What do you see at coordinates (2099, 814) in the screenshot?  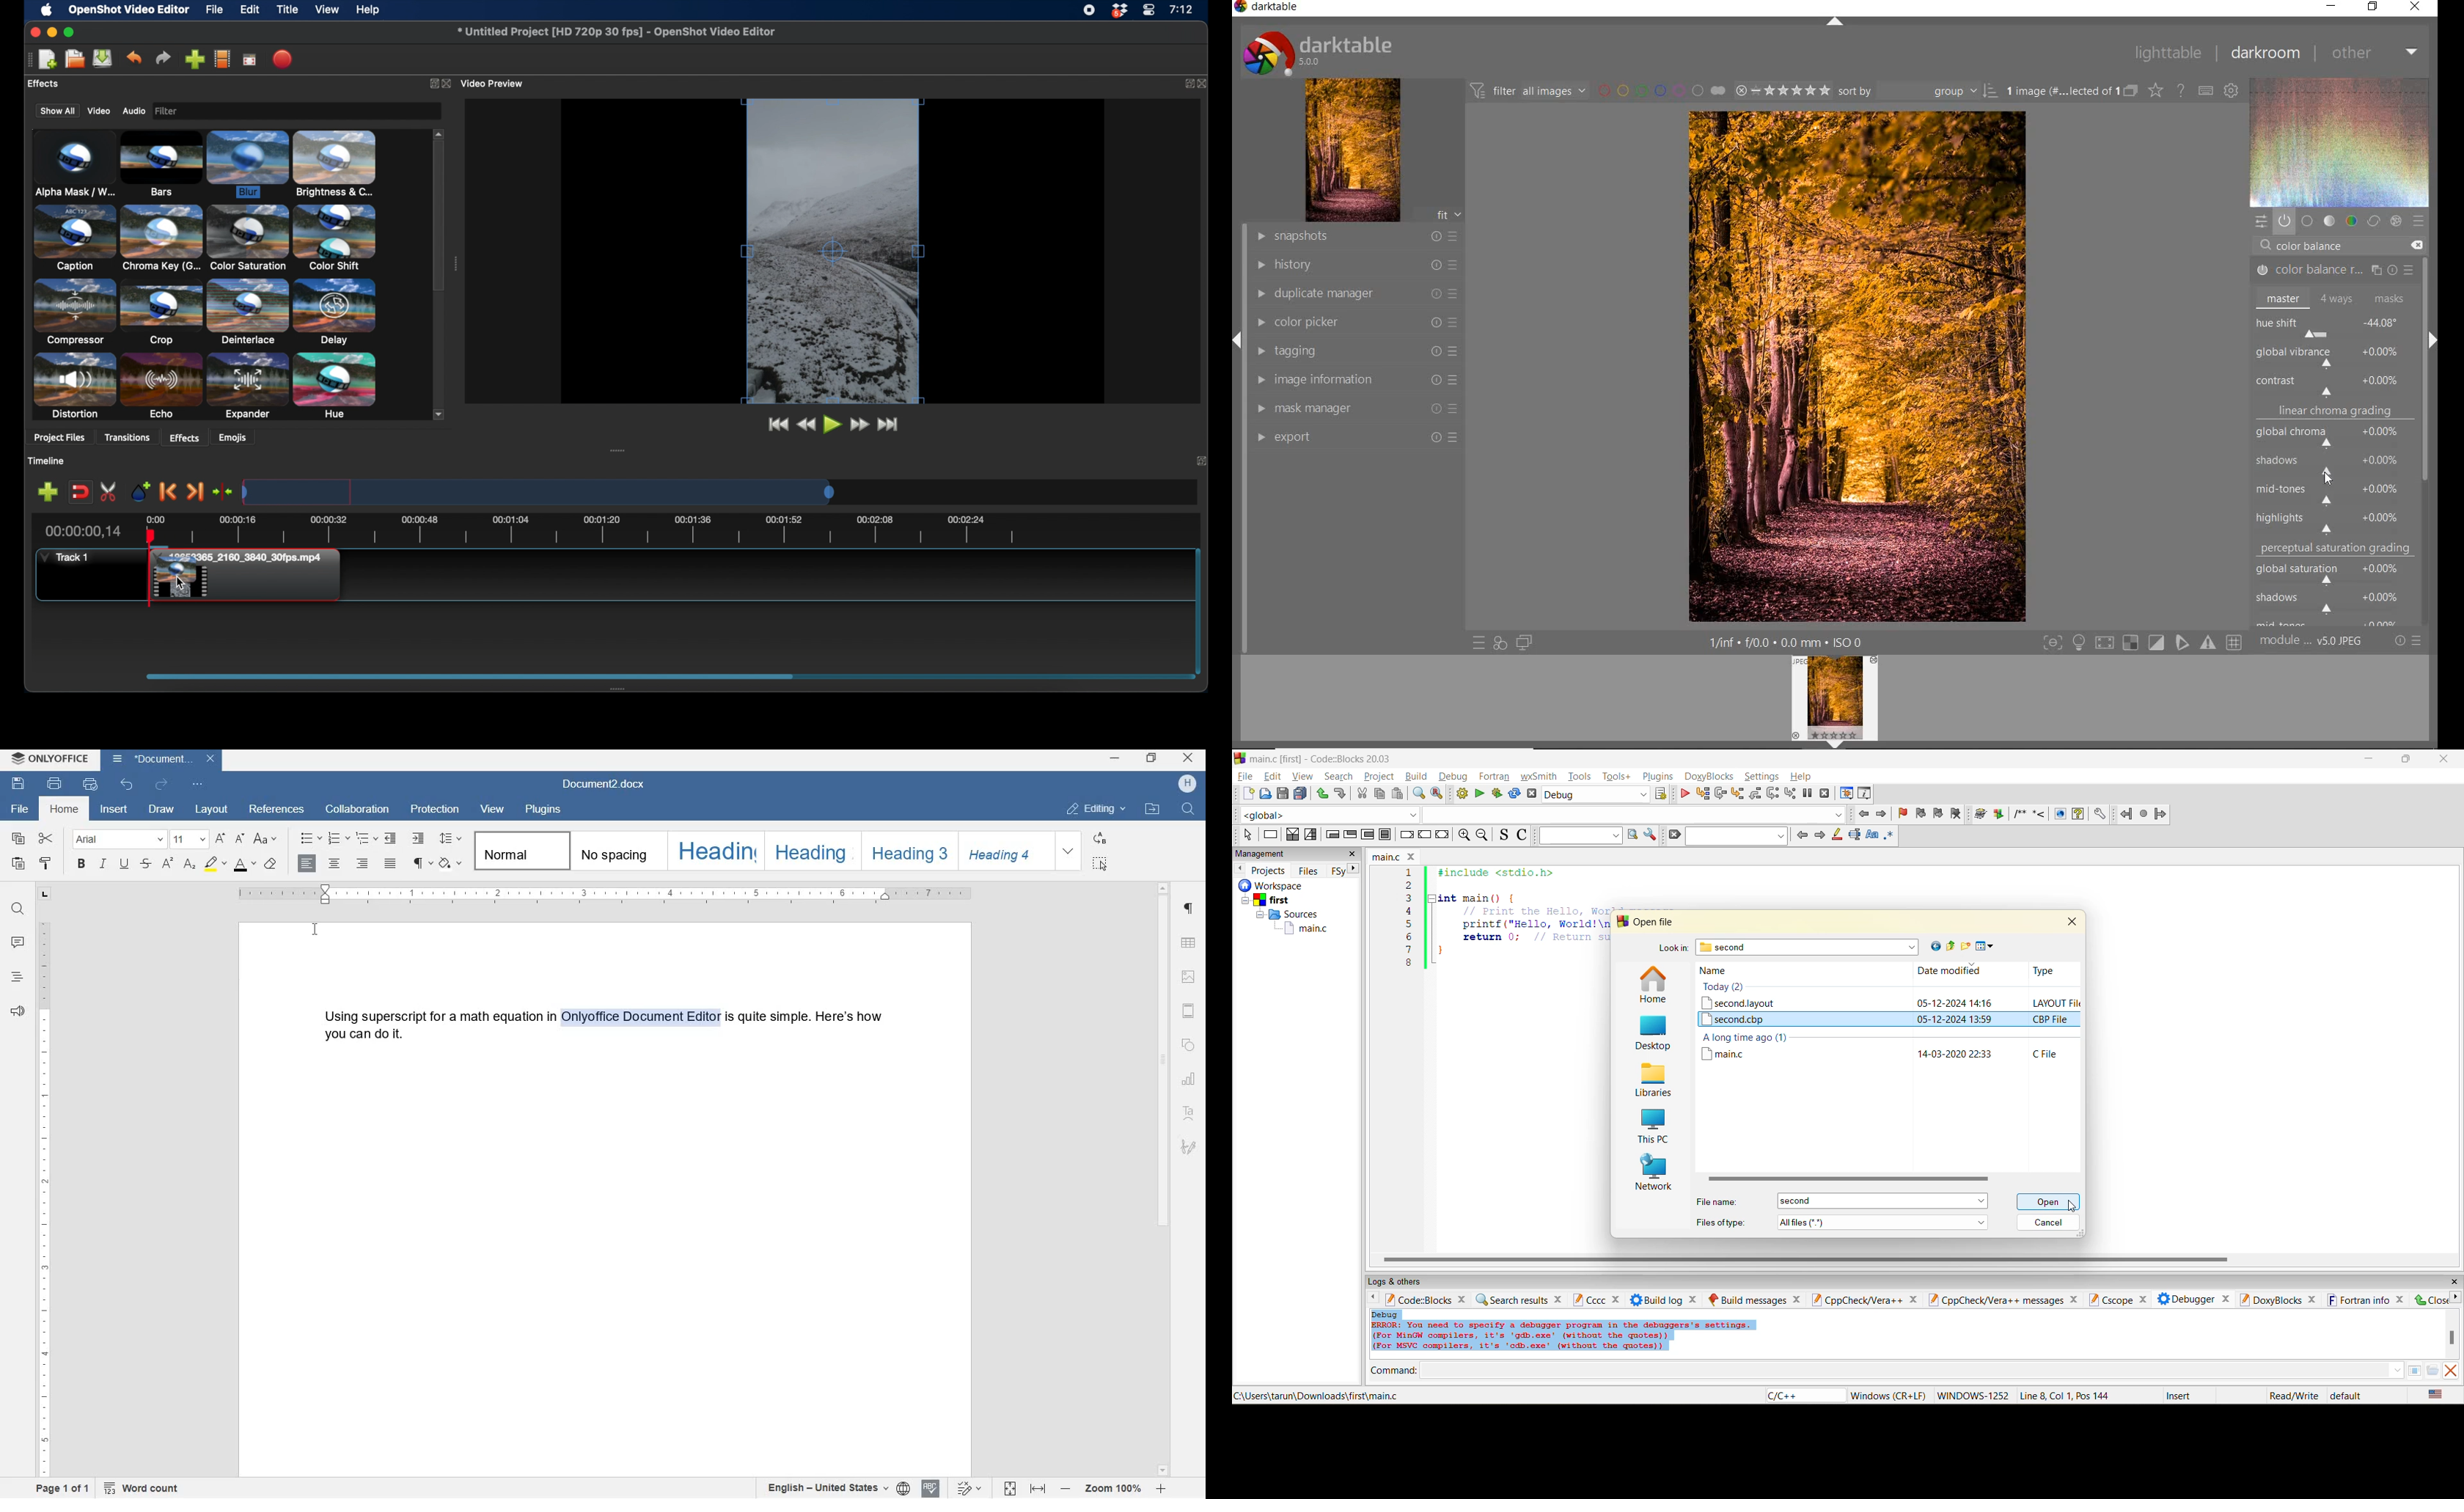 I see `settings` at bounding box center [2099, 814].